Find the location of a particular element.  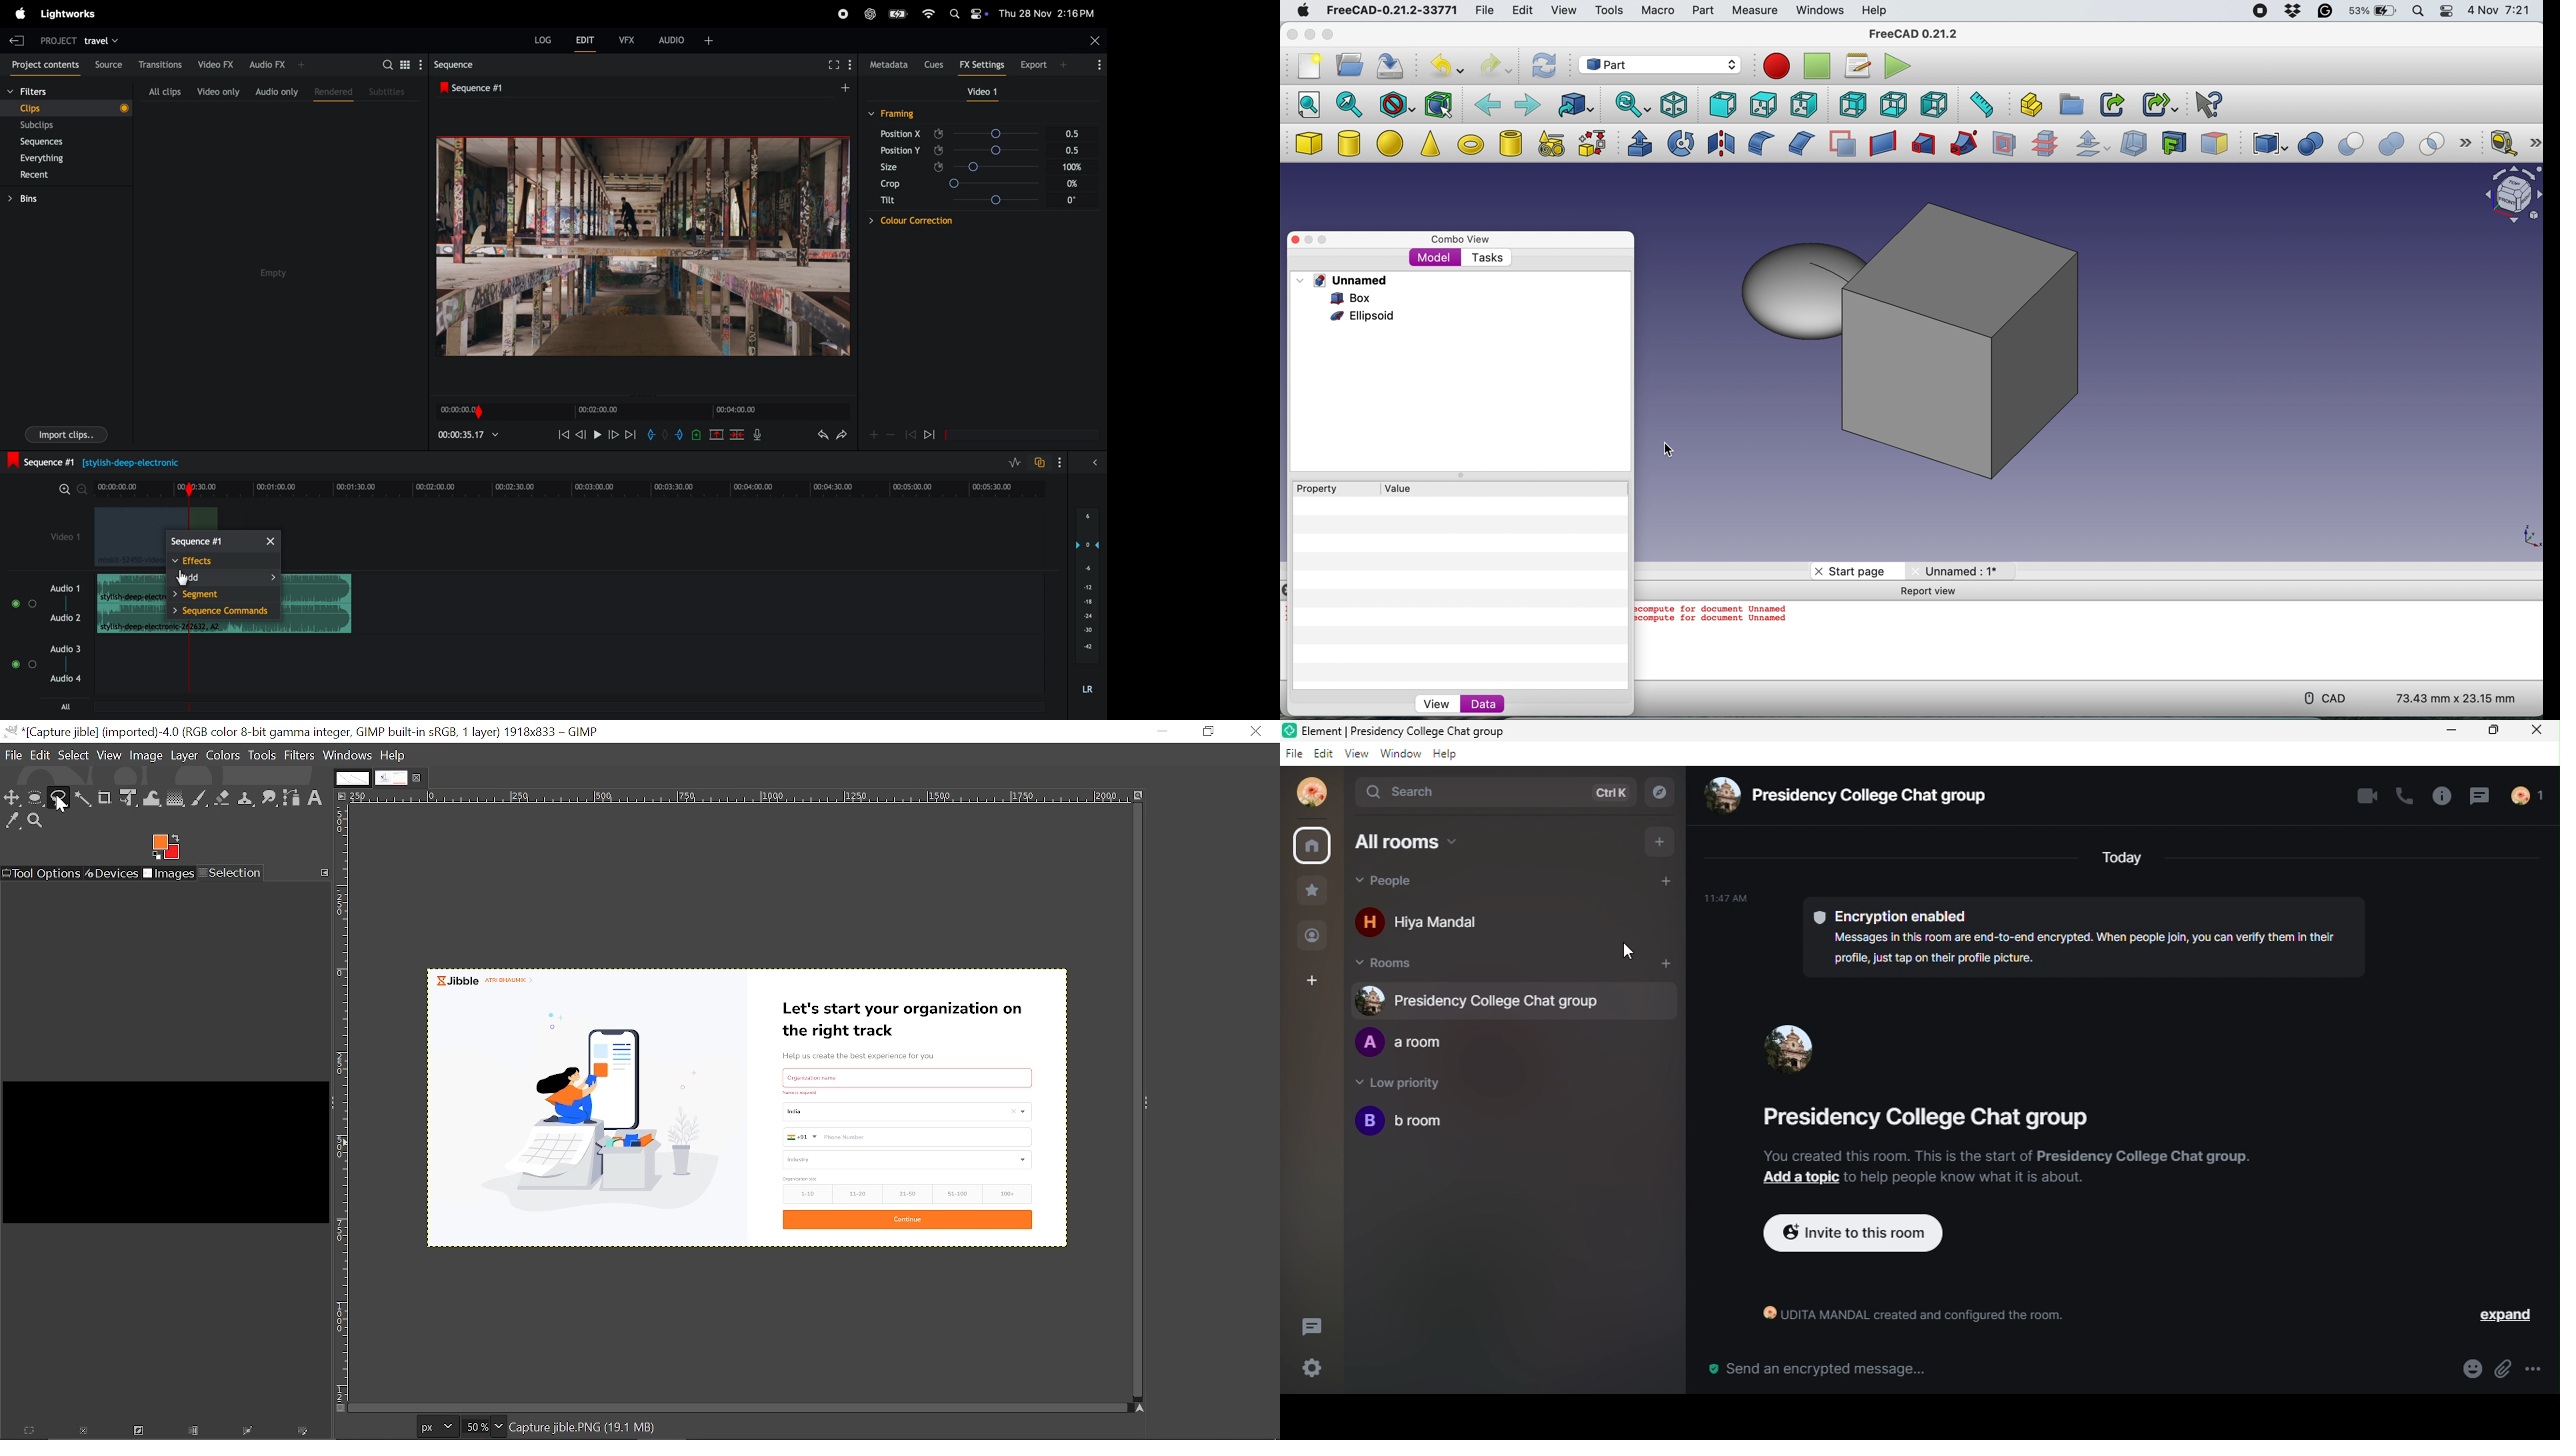

Select everything is located at coordinates (30, 1432).